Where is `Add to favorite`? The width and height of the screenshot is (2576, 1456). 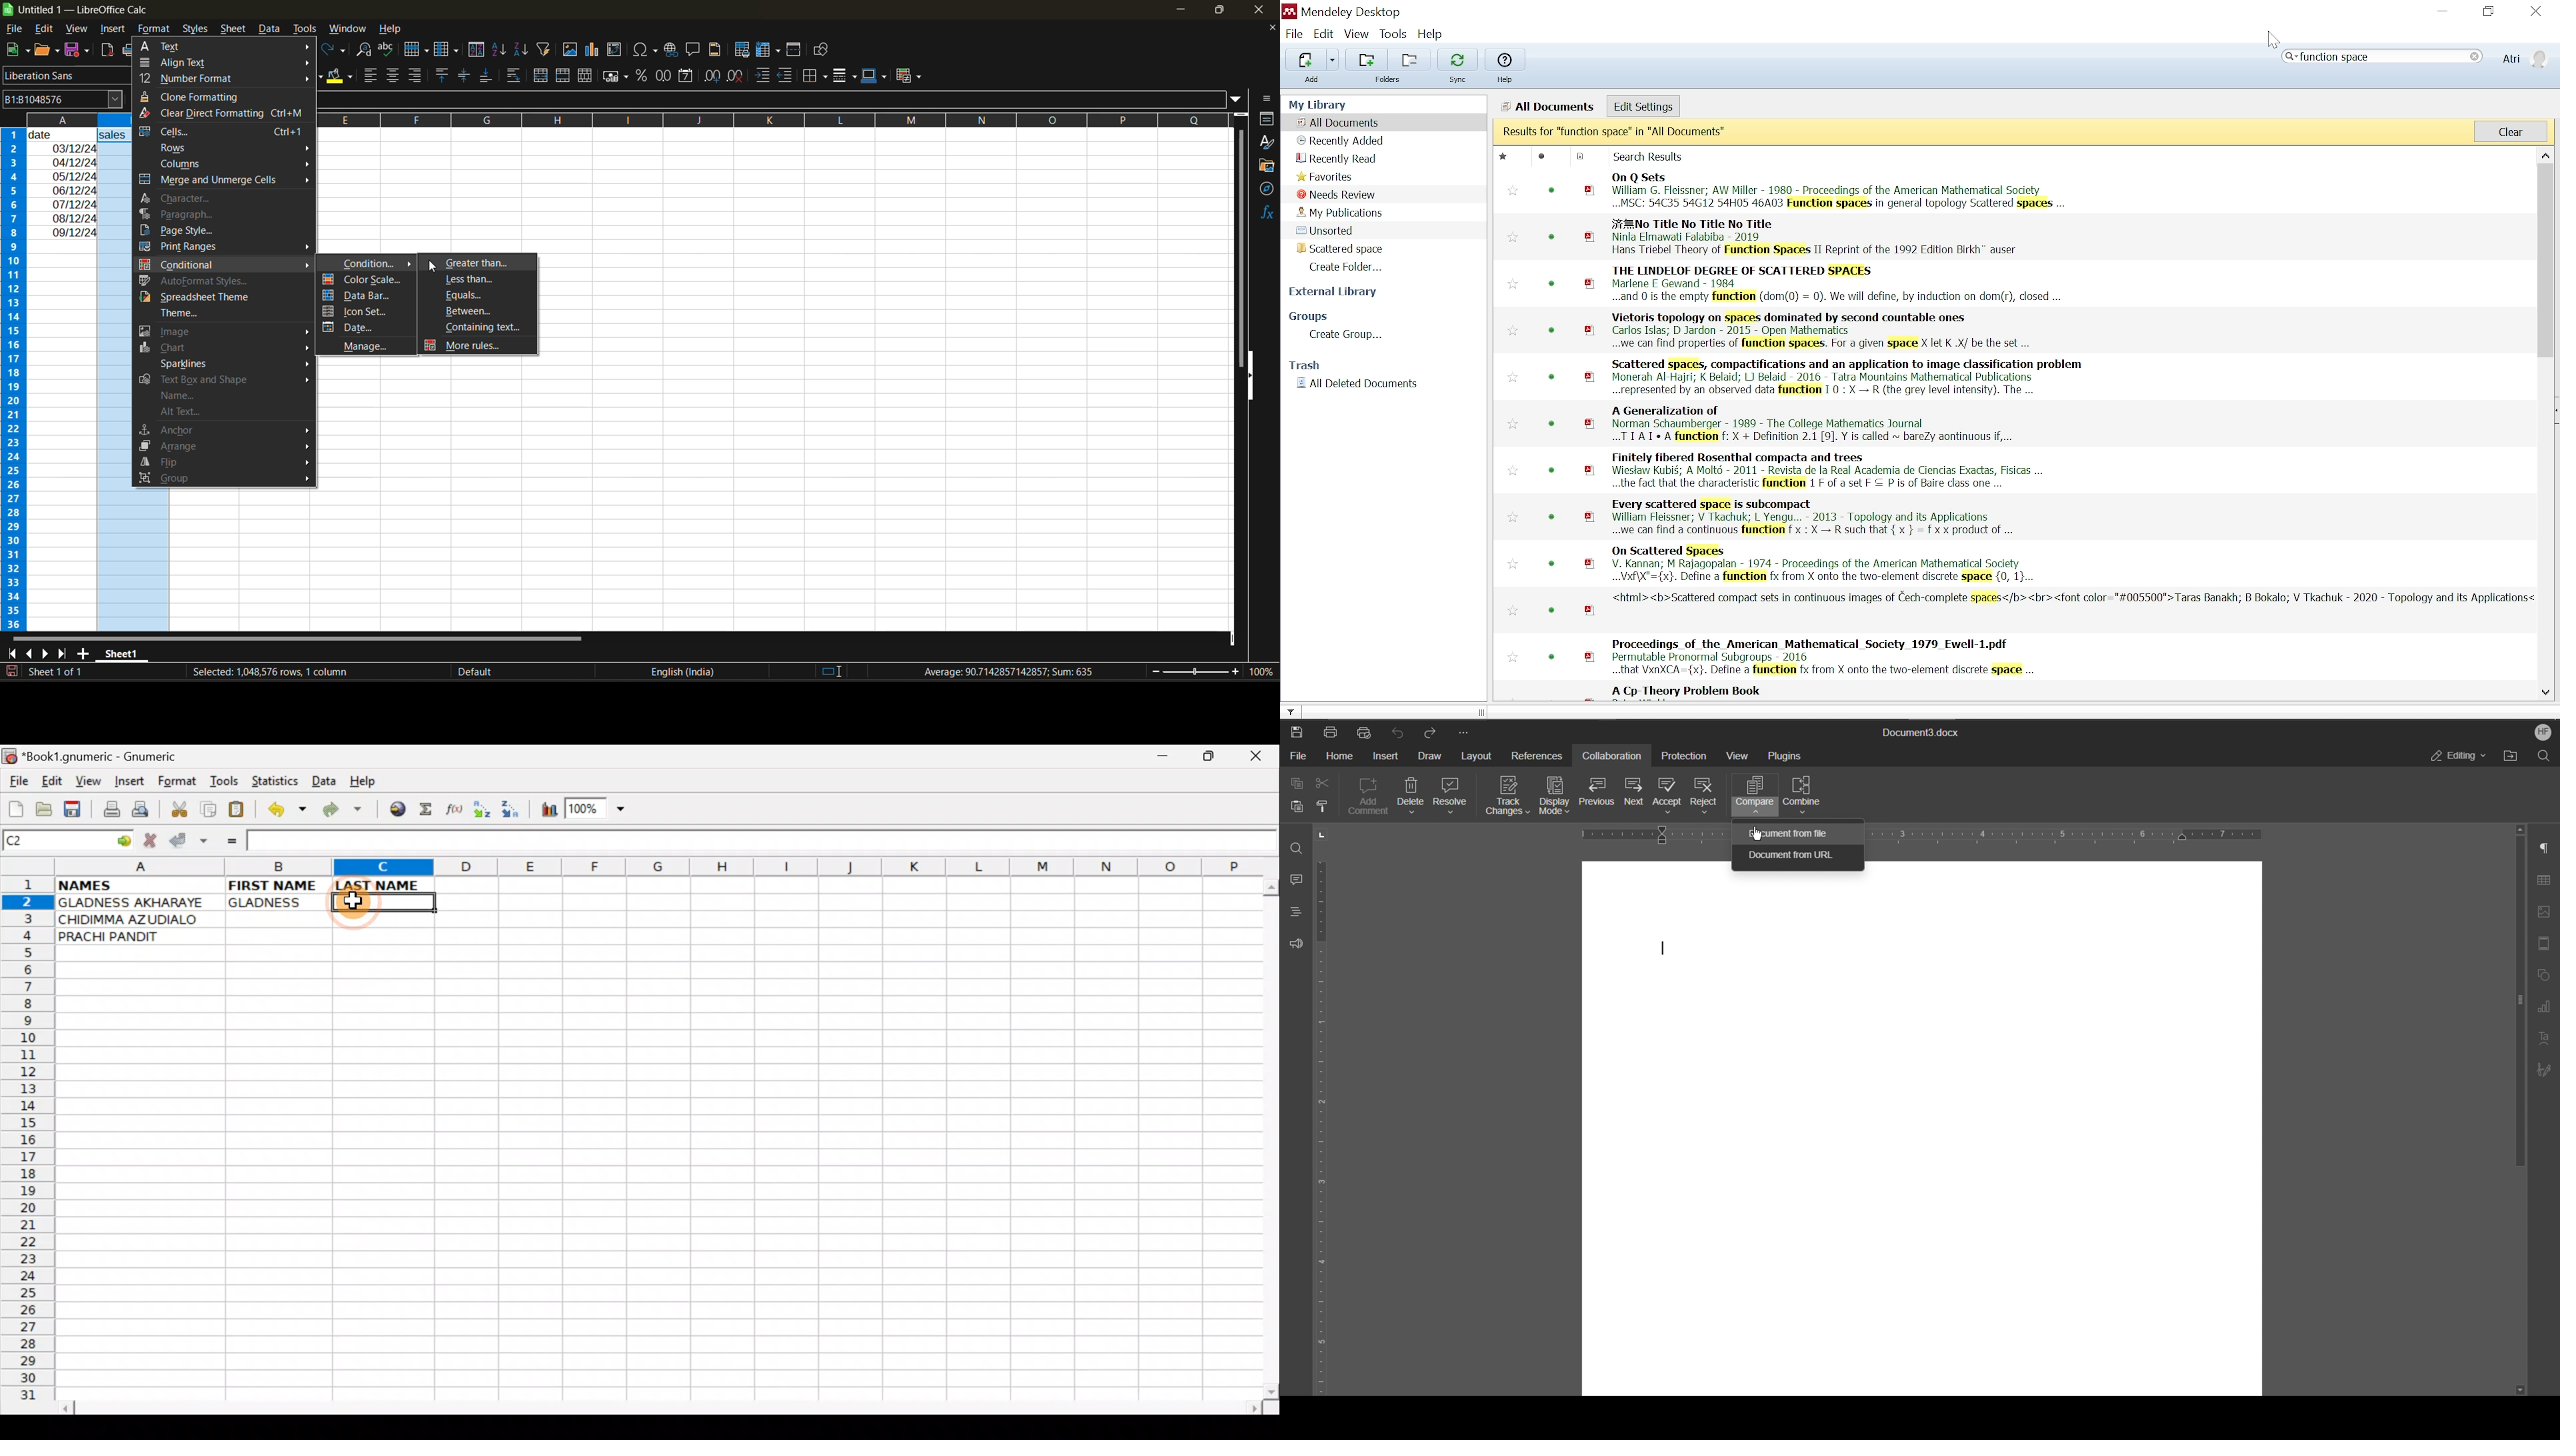 Add to favorite is located at coordinates (1513, 330).